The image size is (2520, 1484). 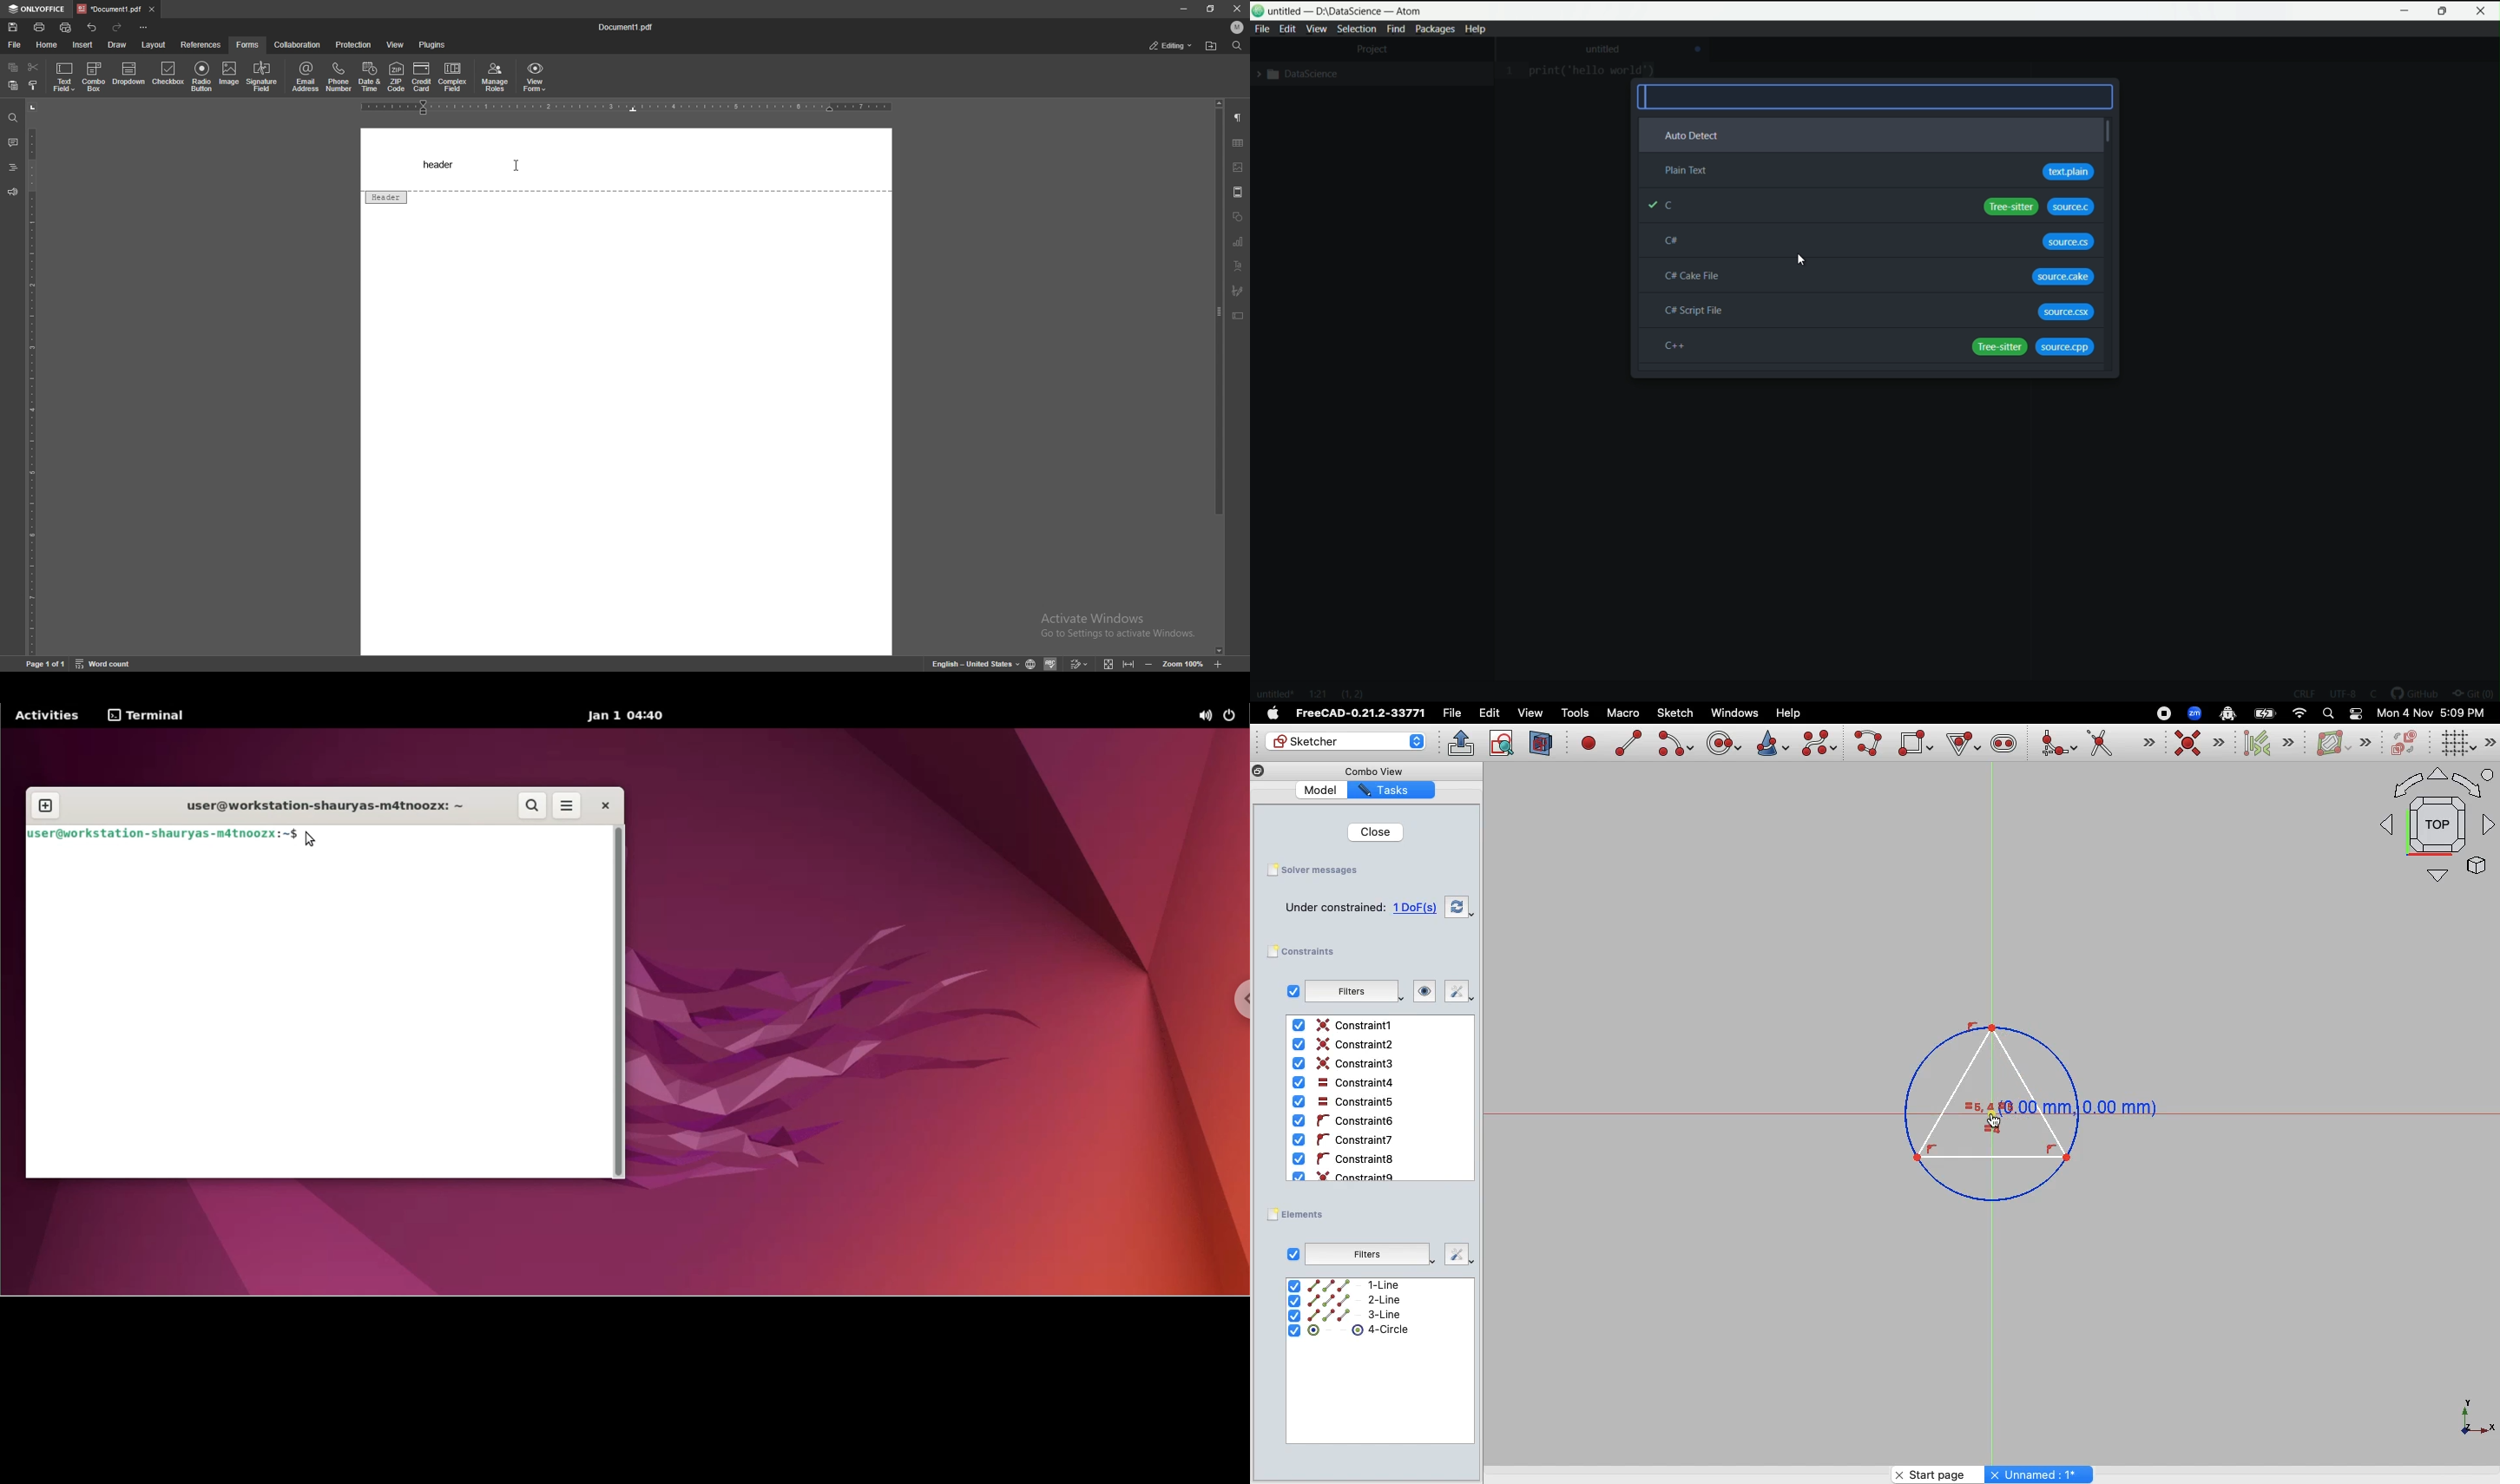 What do you see at coordinates (1771, 742) in the screenshot?
I see `Create conic` at bounding box center [1771, 742].